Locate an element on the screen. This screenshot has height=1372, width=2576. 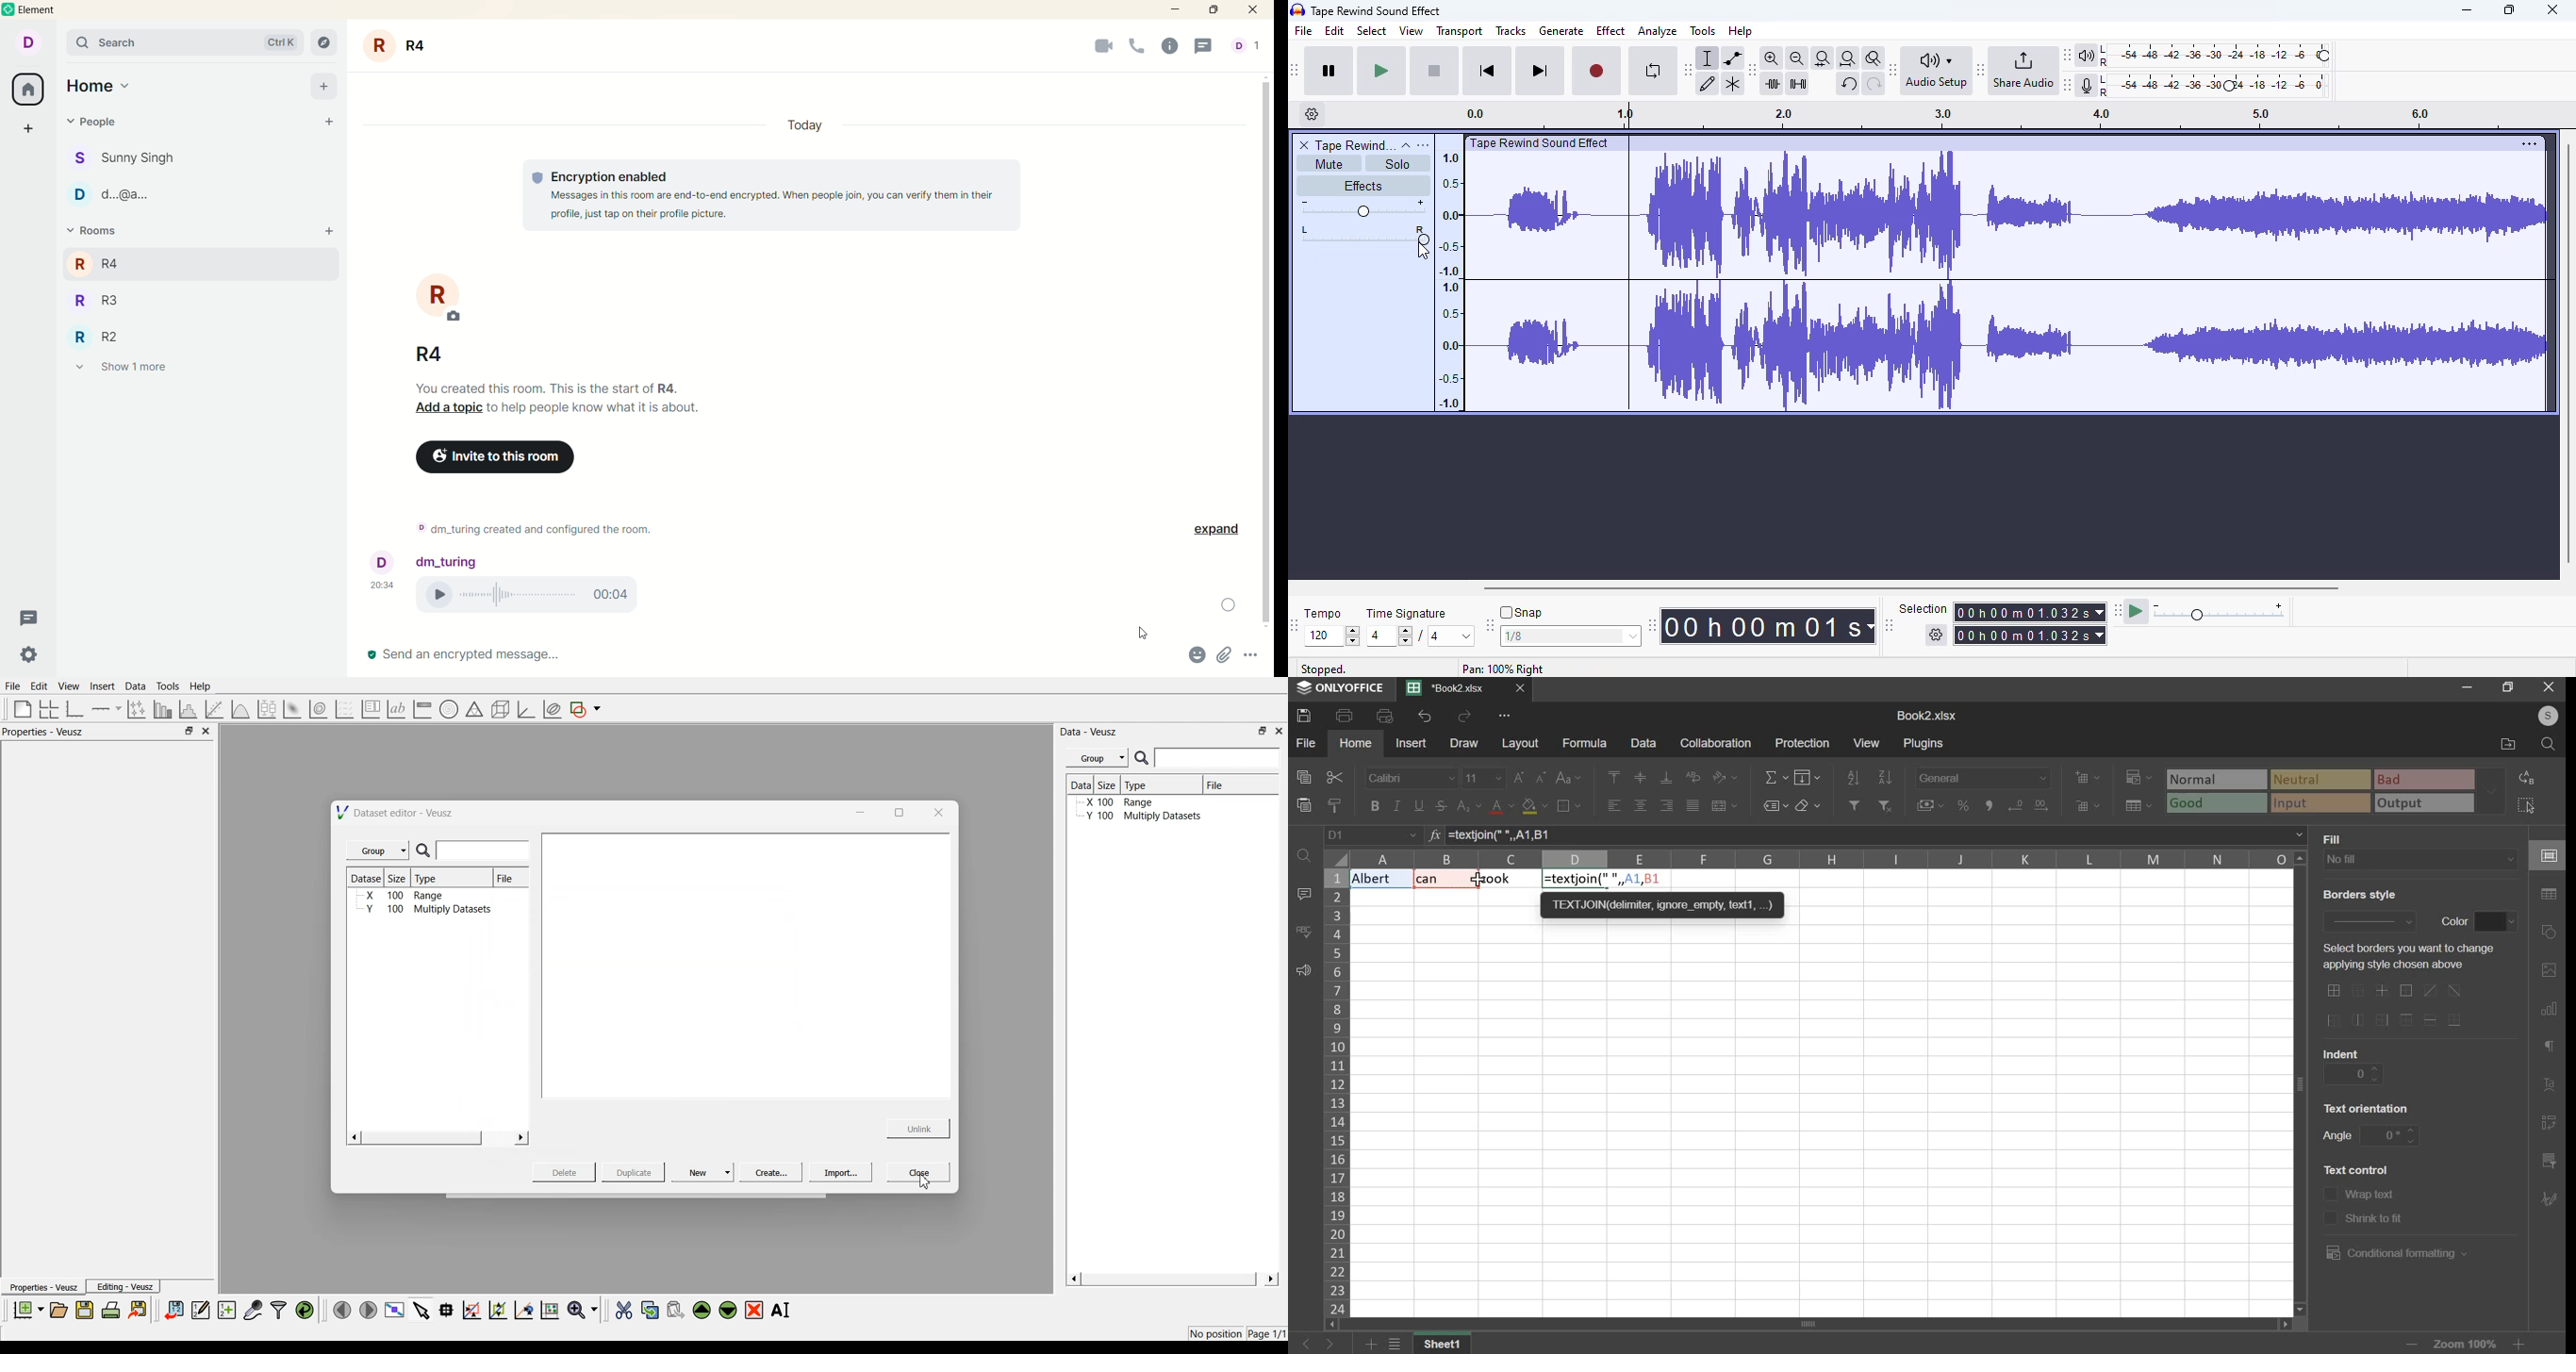
zoom out is located at coordinates (1797, 58).